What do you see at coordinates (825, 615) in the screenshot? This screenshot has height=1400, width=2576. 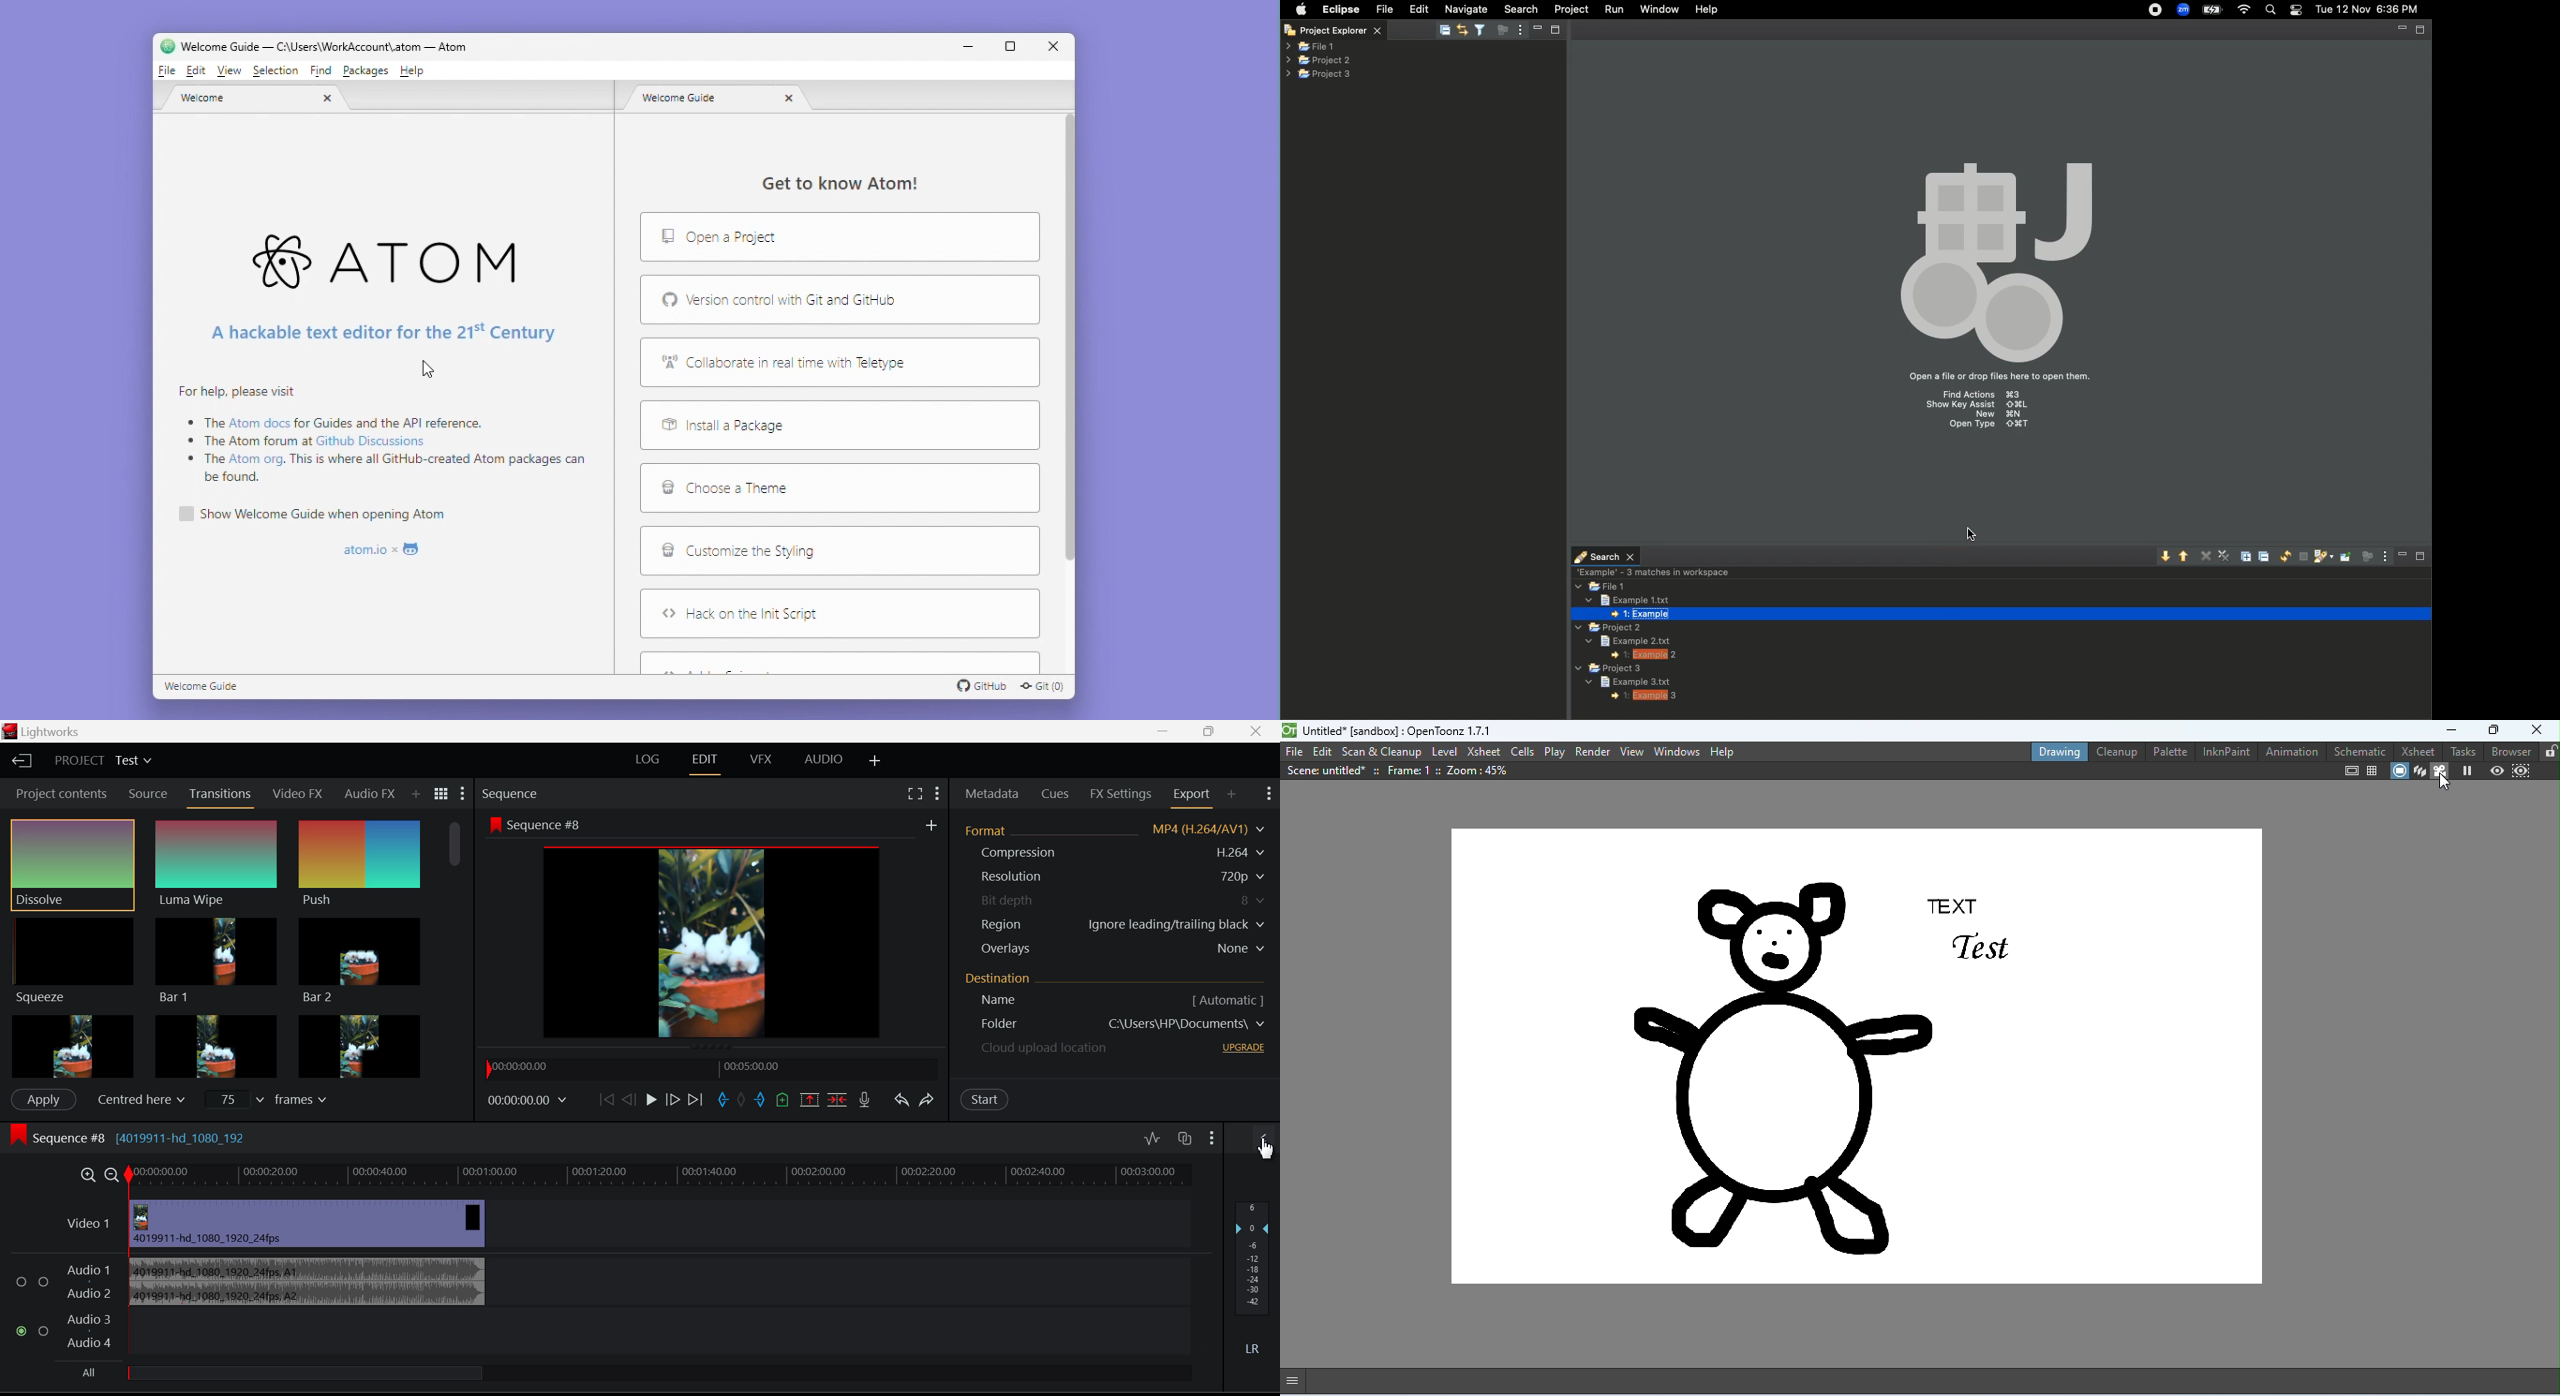 I see `Hack on the init script` at bounding box center [825, 615].